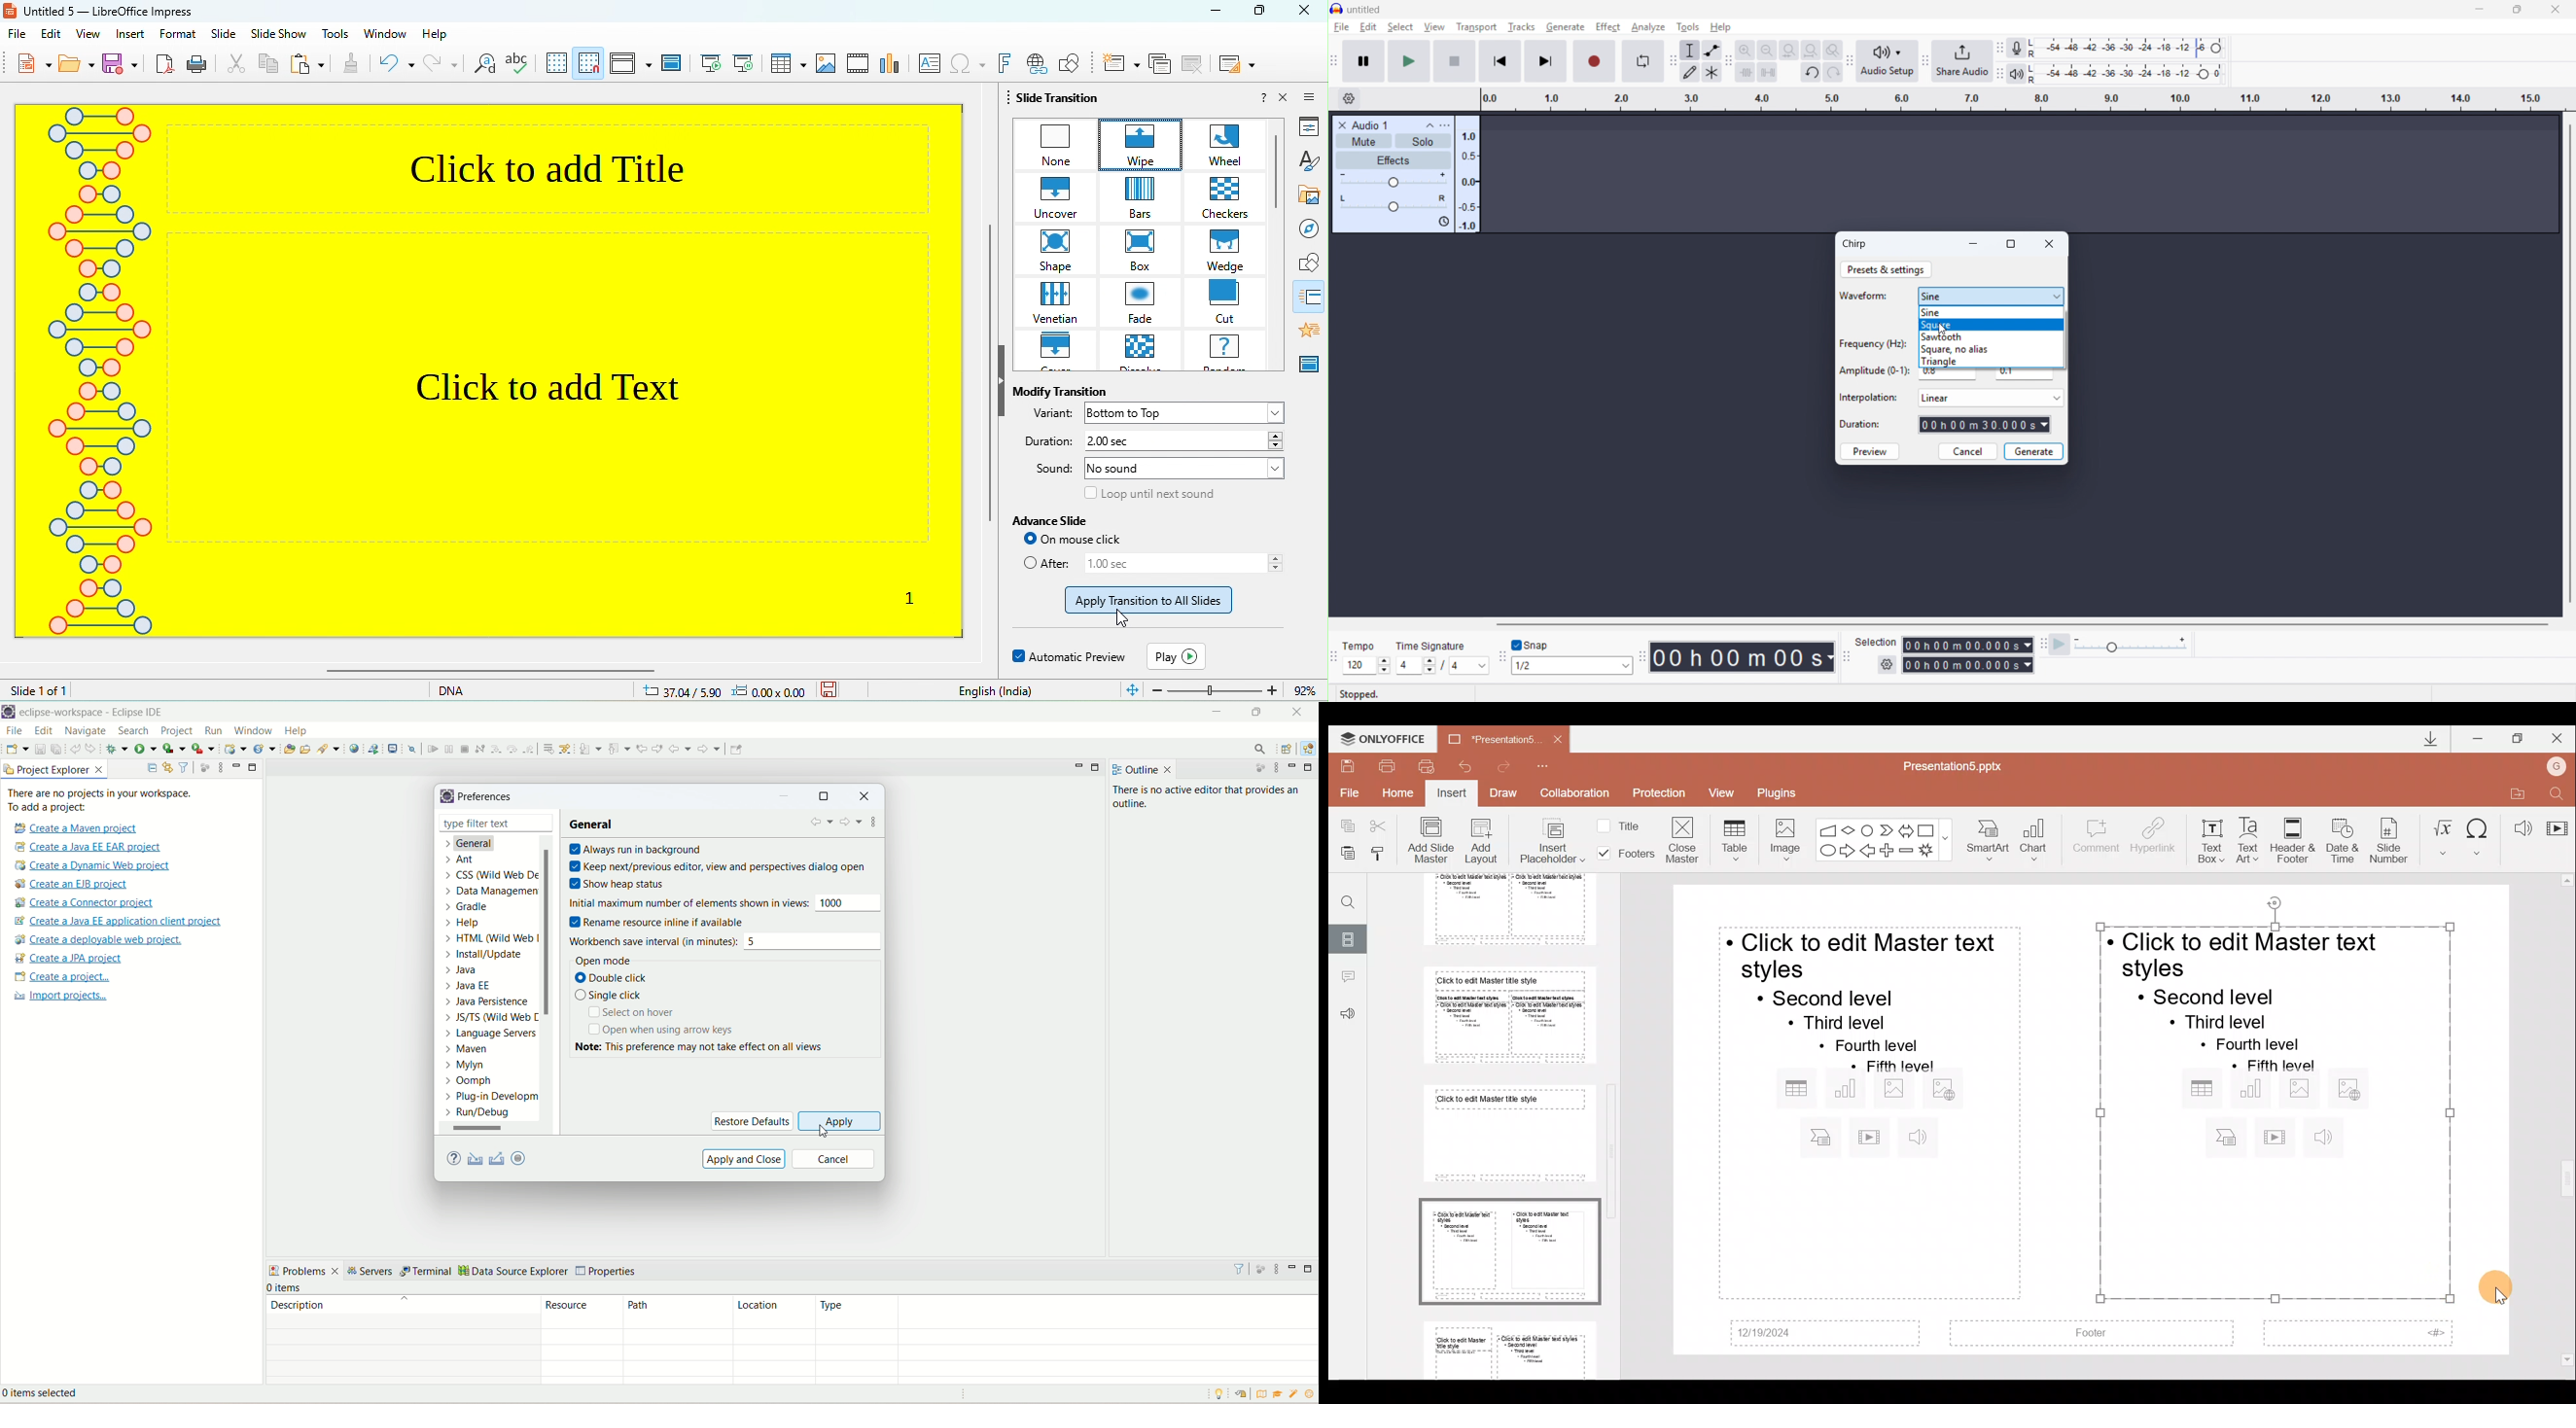 The height and width of the screenshot is (1428, 2576). Describe the element at coordinates (52, 35) in the screenshot. I see `edit` at that location.